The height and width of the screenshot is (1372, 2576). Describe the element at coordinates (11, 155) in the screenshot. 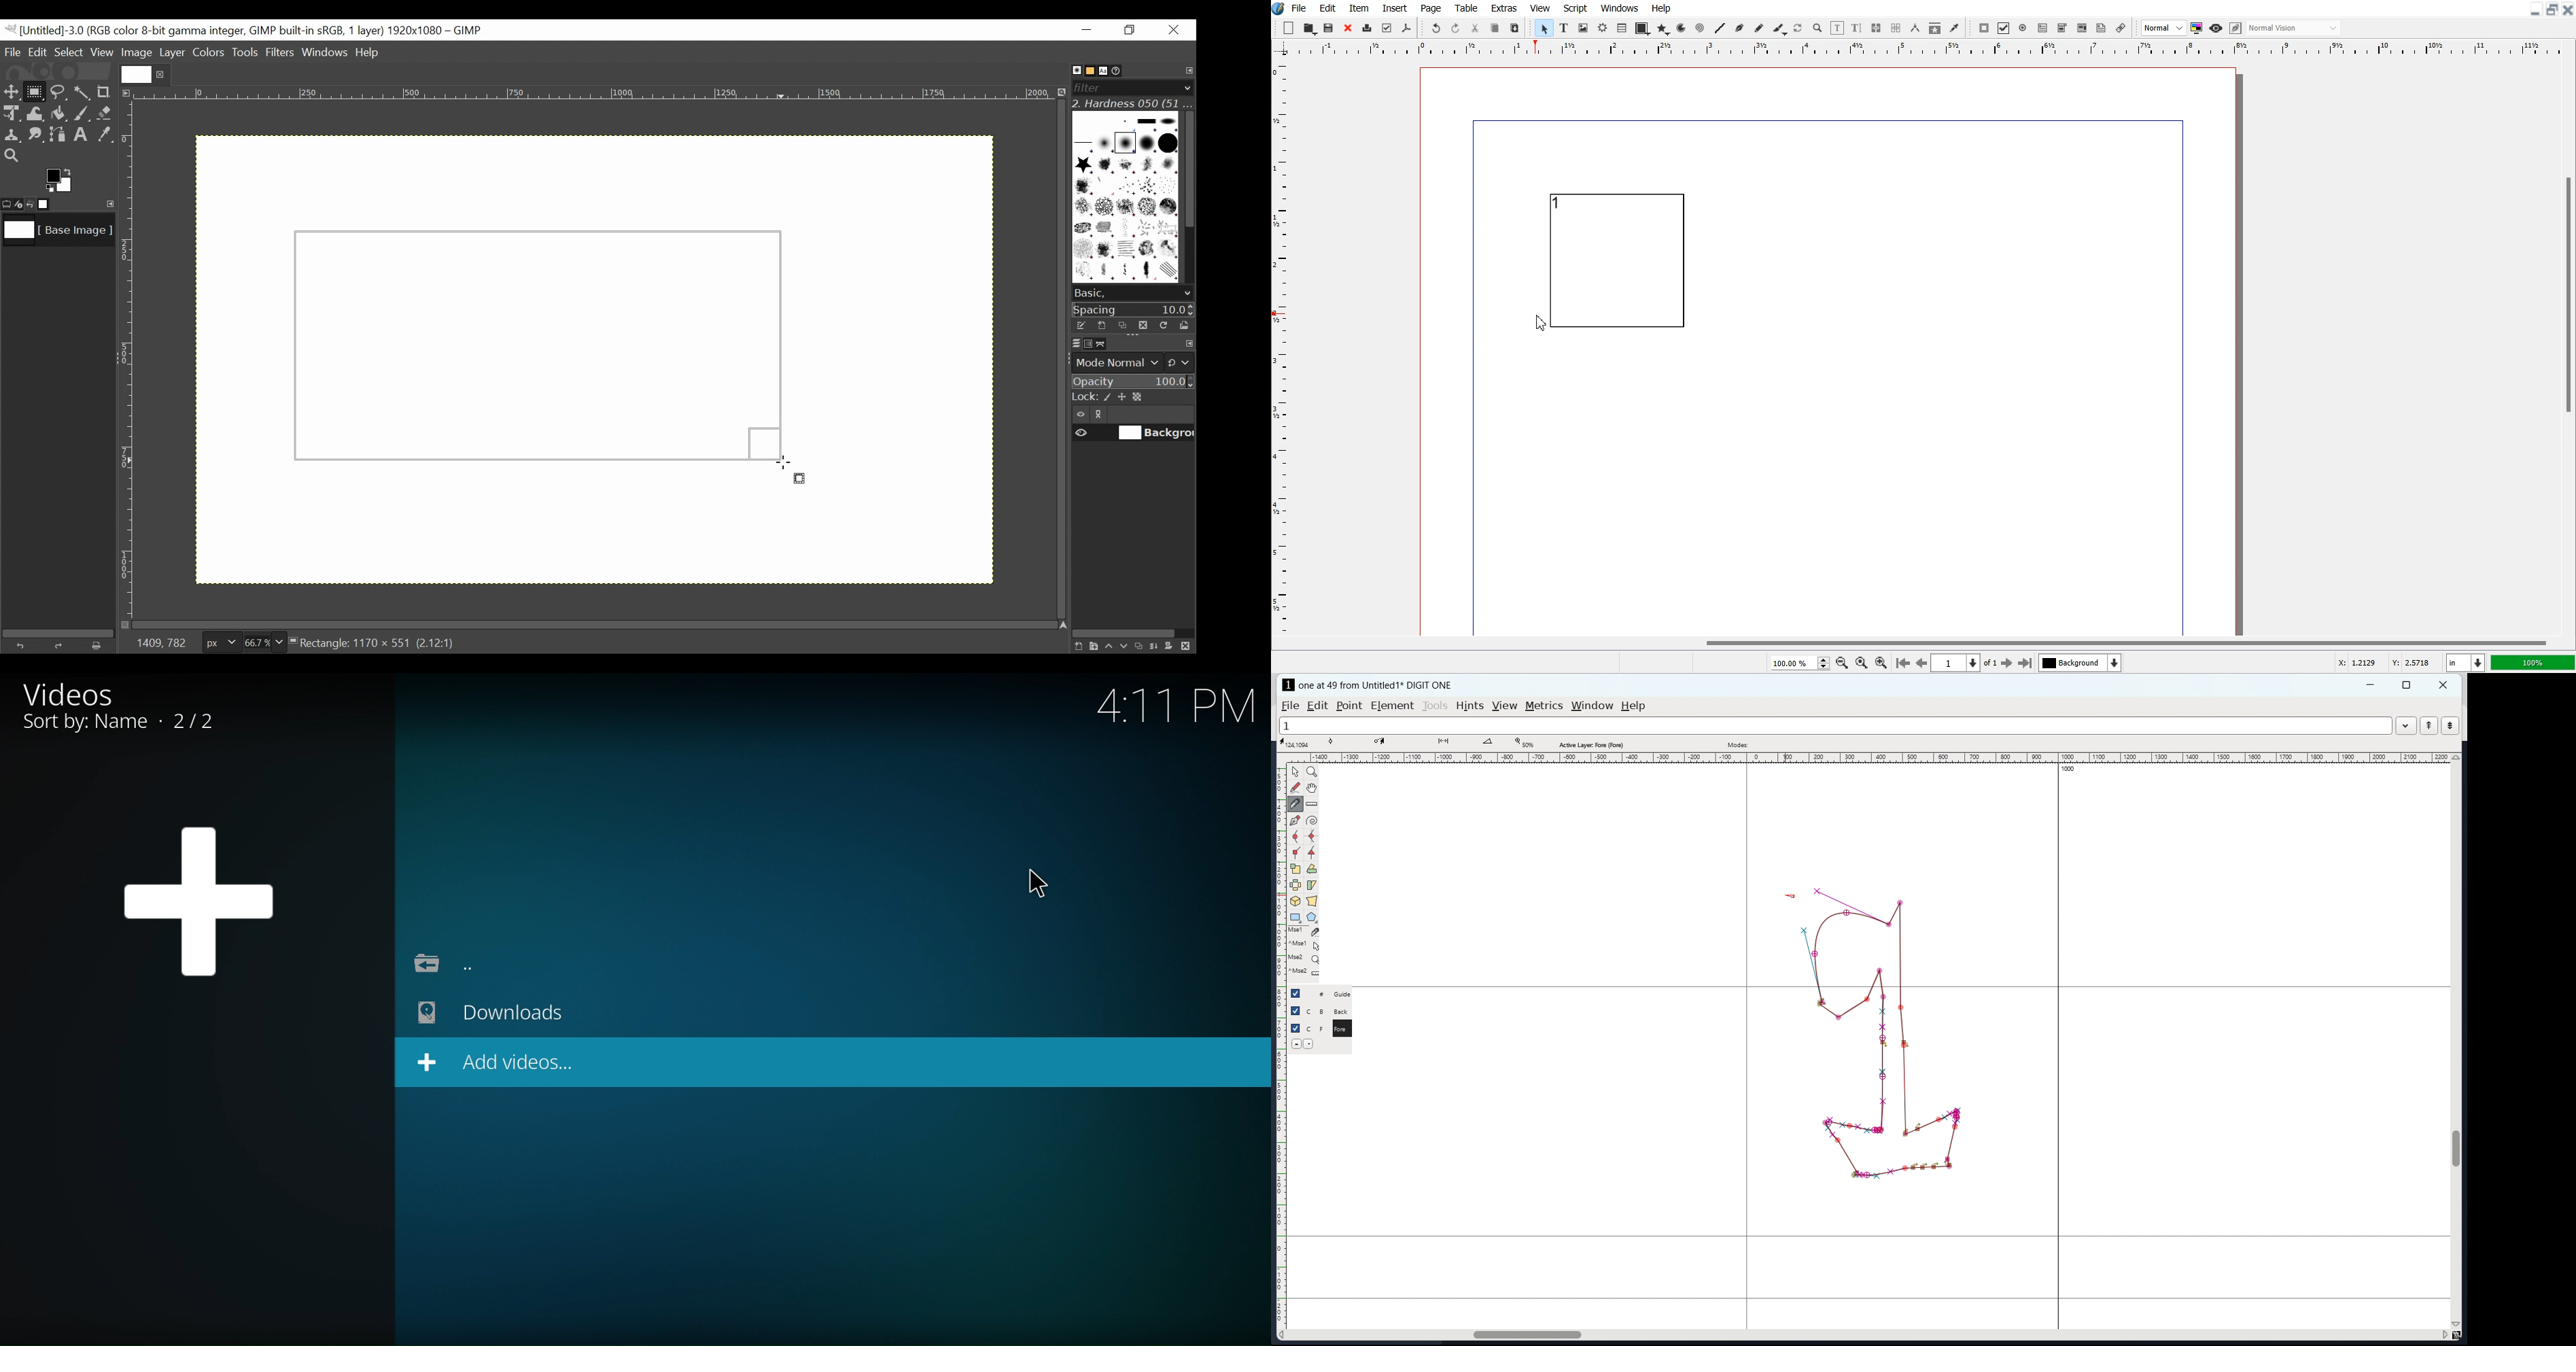

I see `Zoom tool` at that location.